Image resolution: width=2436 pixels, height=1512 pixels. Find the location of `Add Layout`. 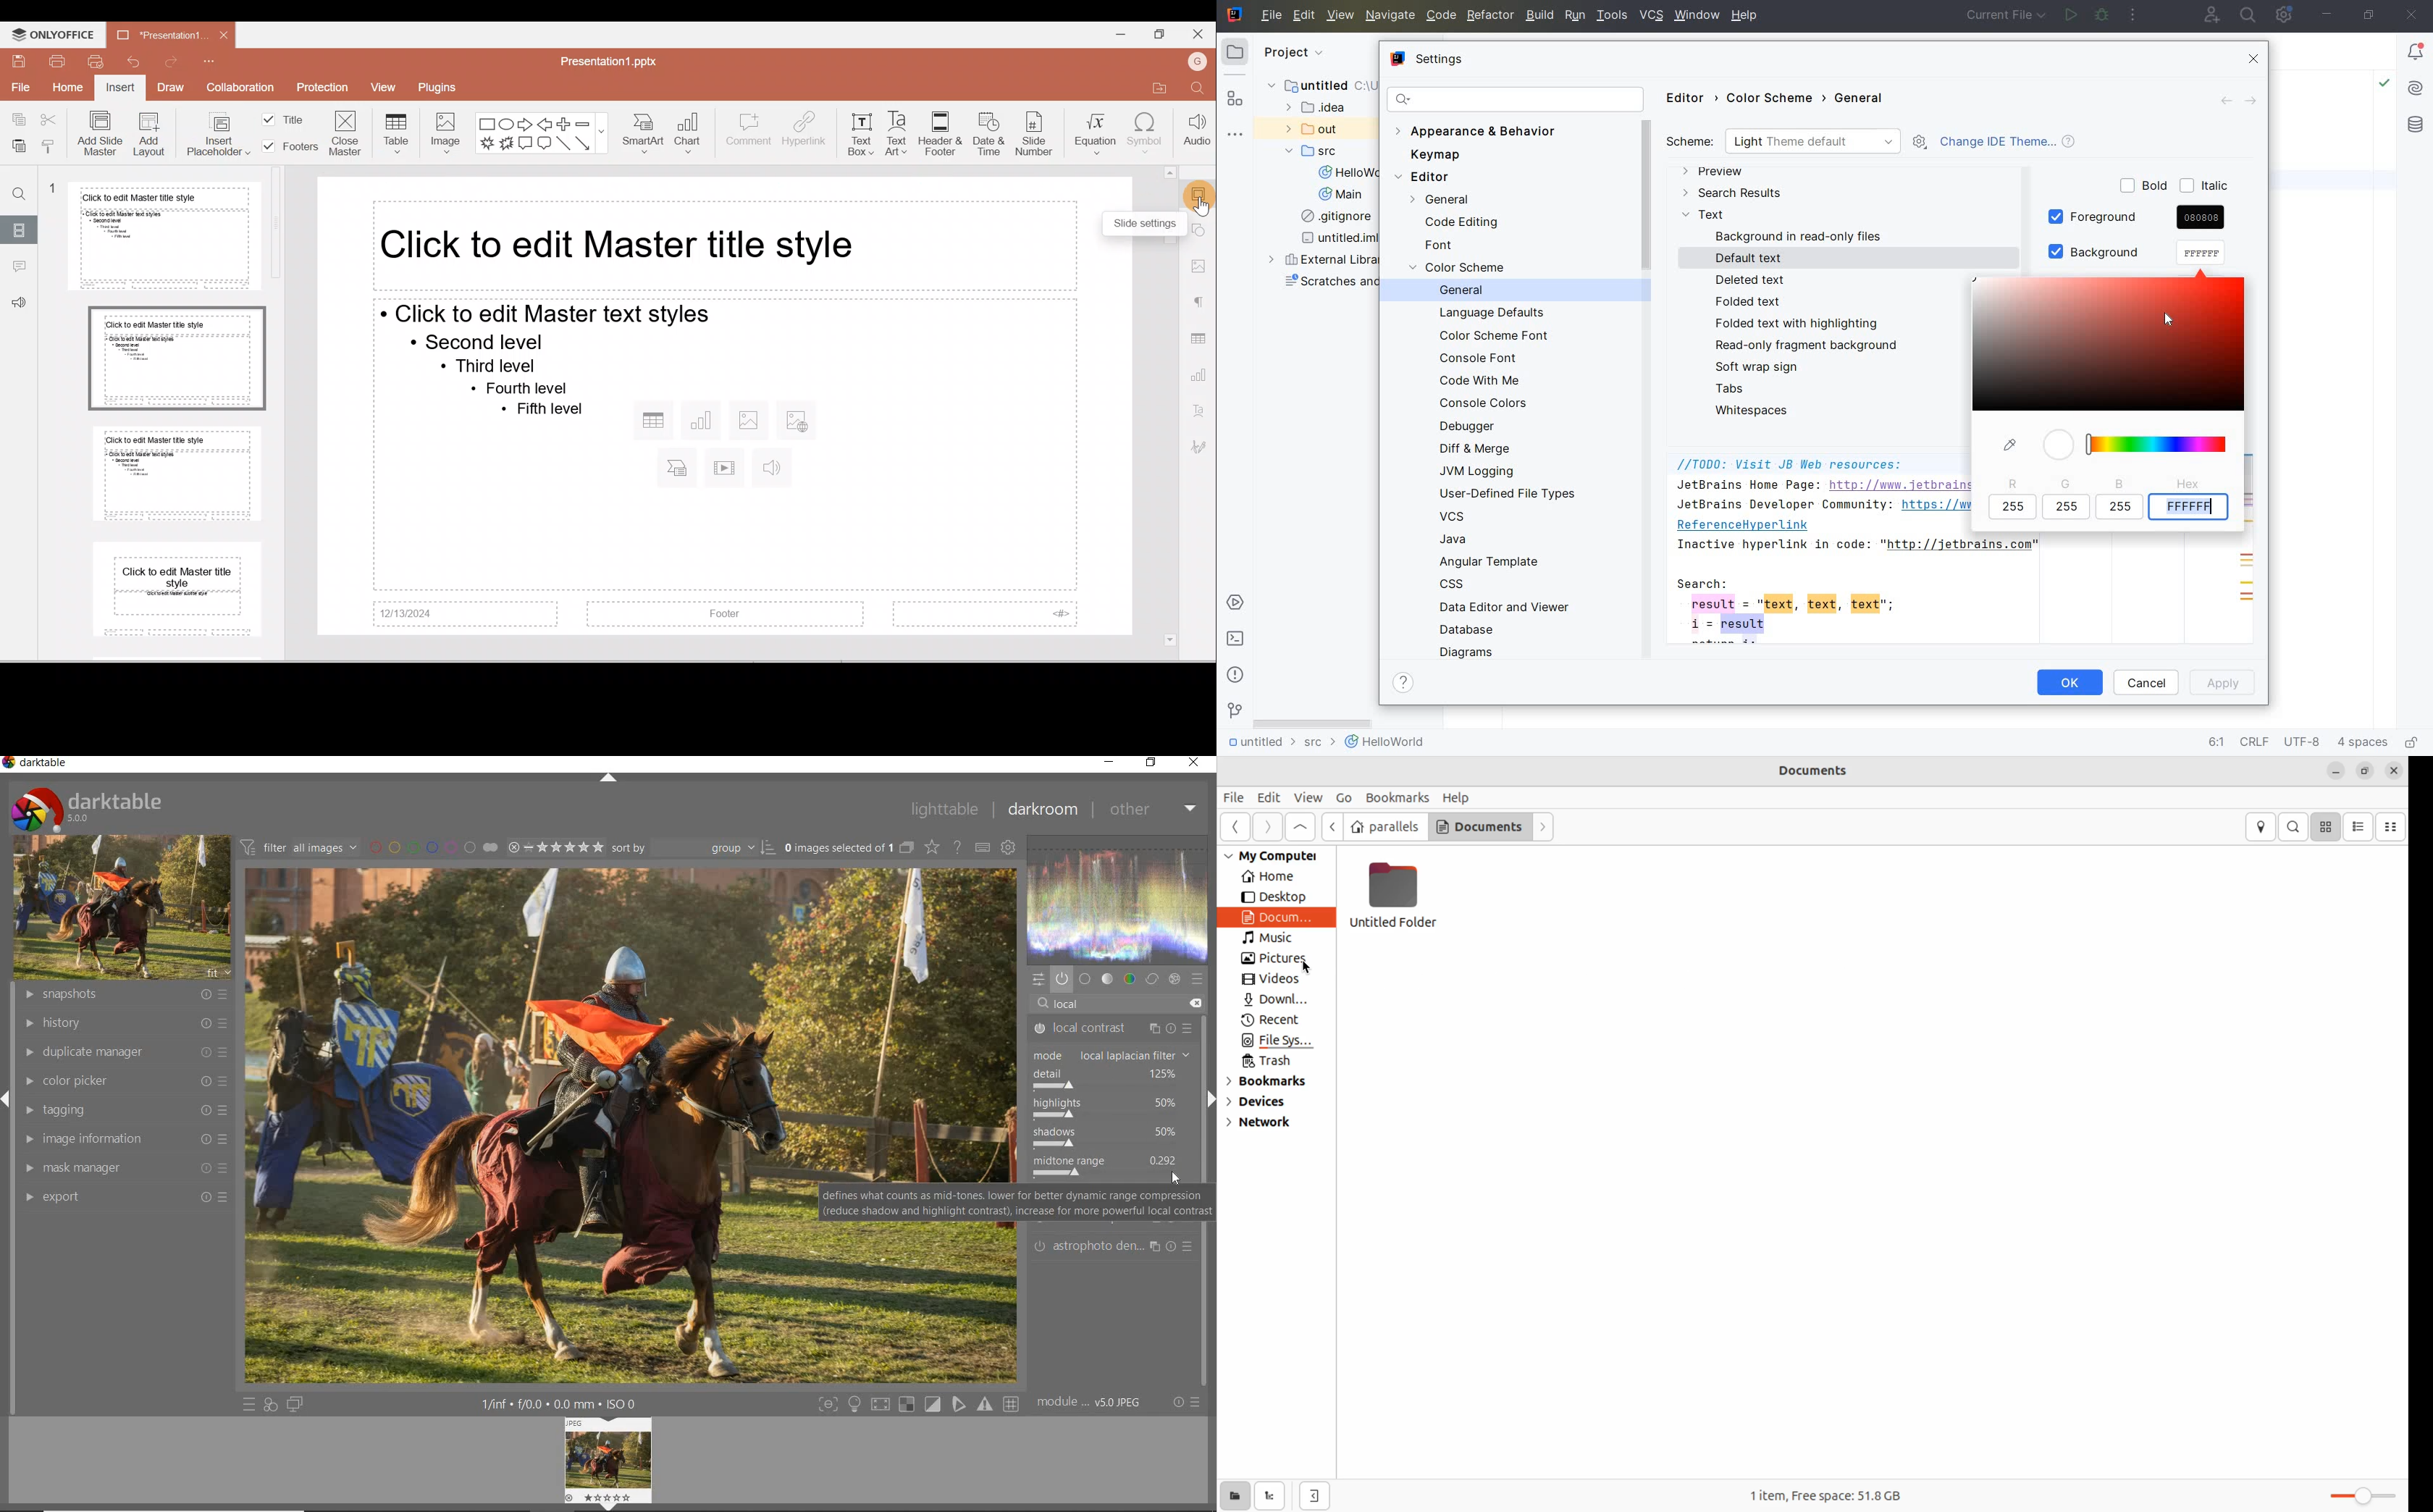

Add Layout is located at coordinates (150, 134).